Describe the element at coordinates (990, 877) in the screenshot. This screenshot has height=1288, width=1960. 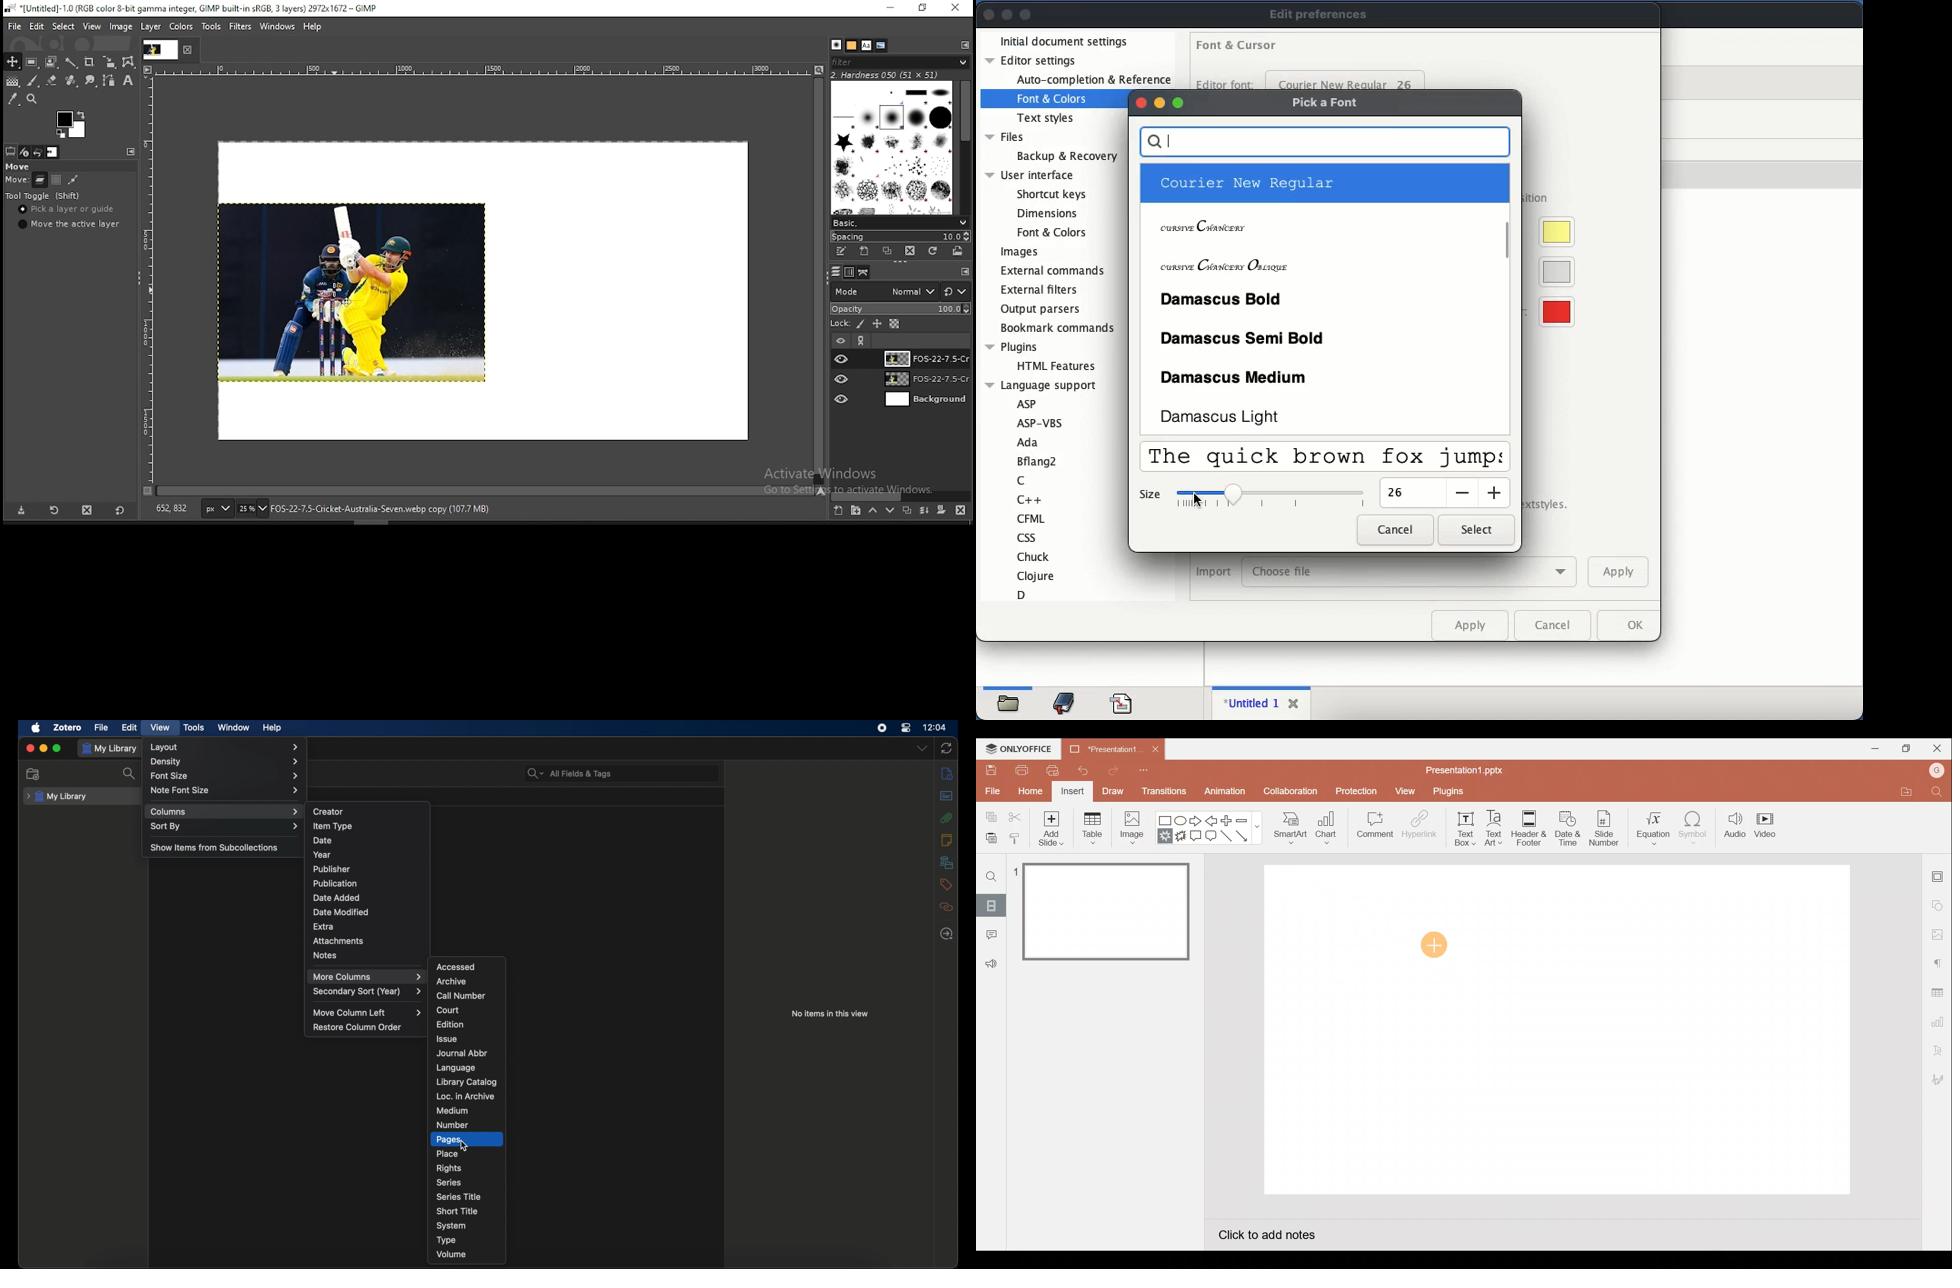
I see `Find` at that location.